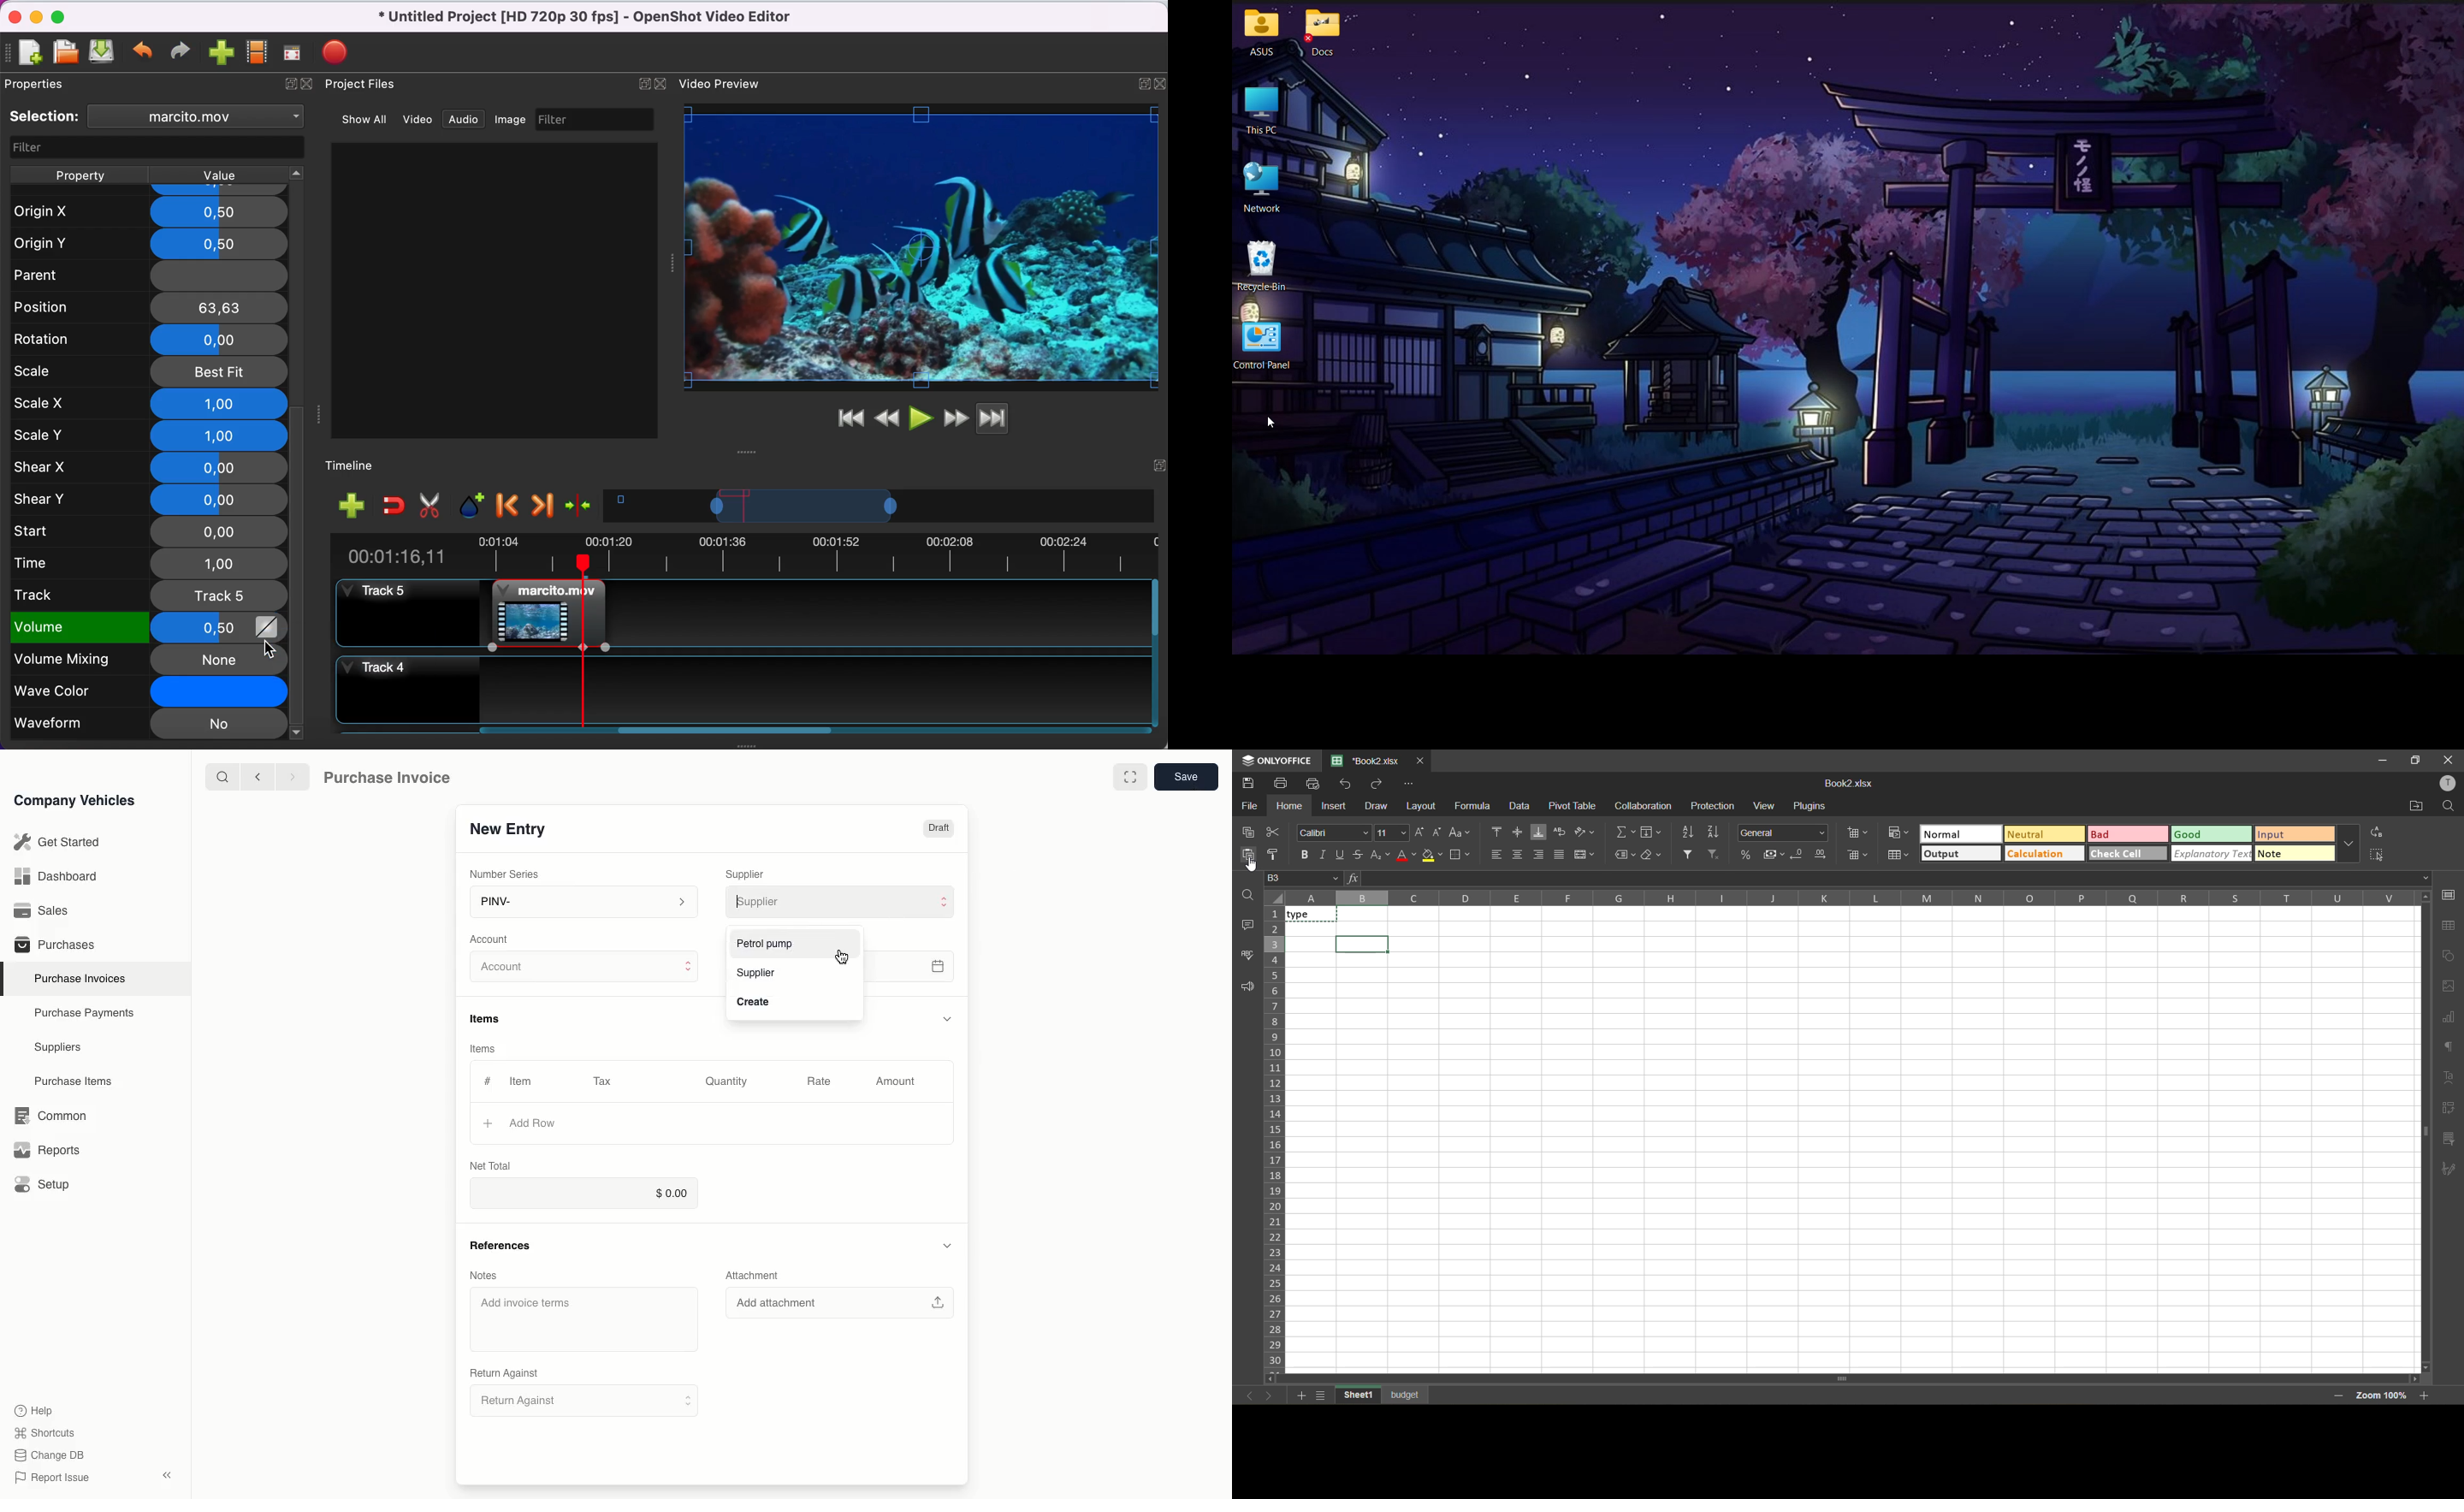 The height and width of the screenshot is (1512, 2464). Describe the element at coordinates (56, 1048) in the screenshot. I see `Suppliers` at that location.